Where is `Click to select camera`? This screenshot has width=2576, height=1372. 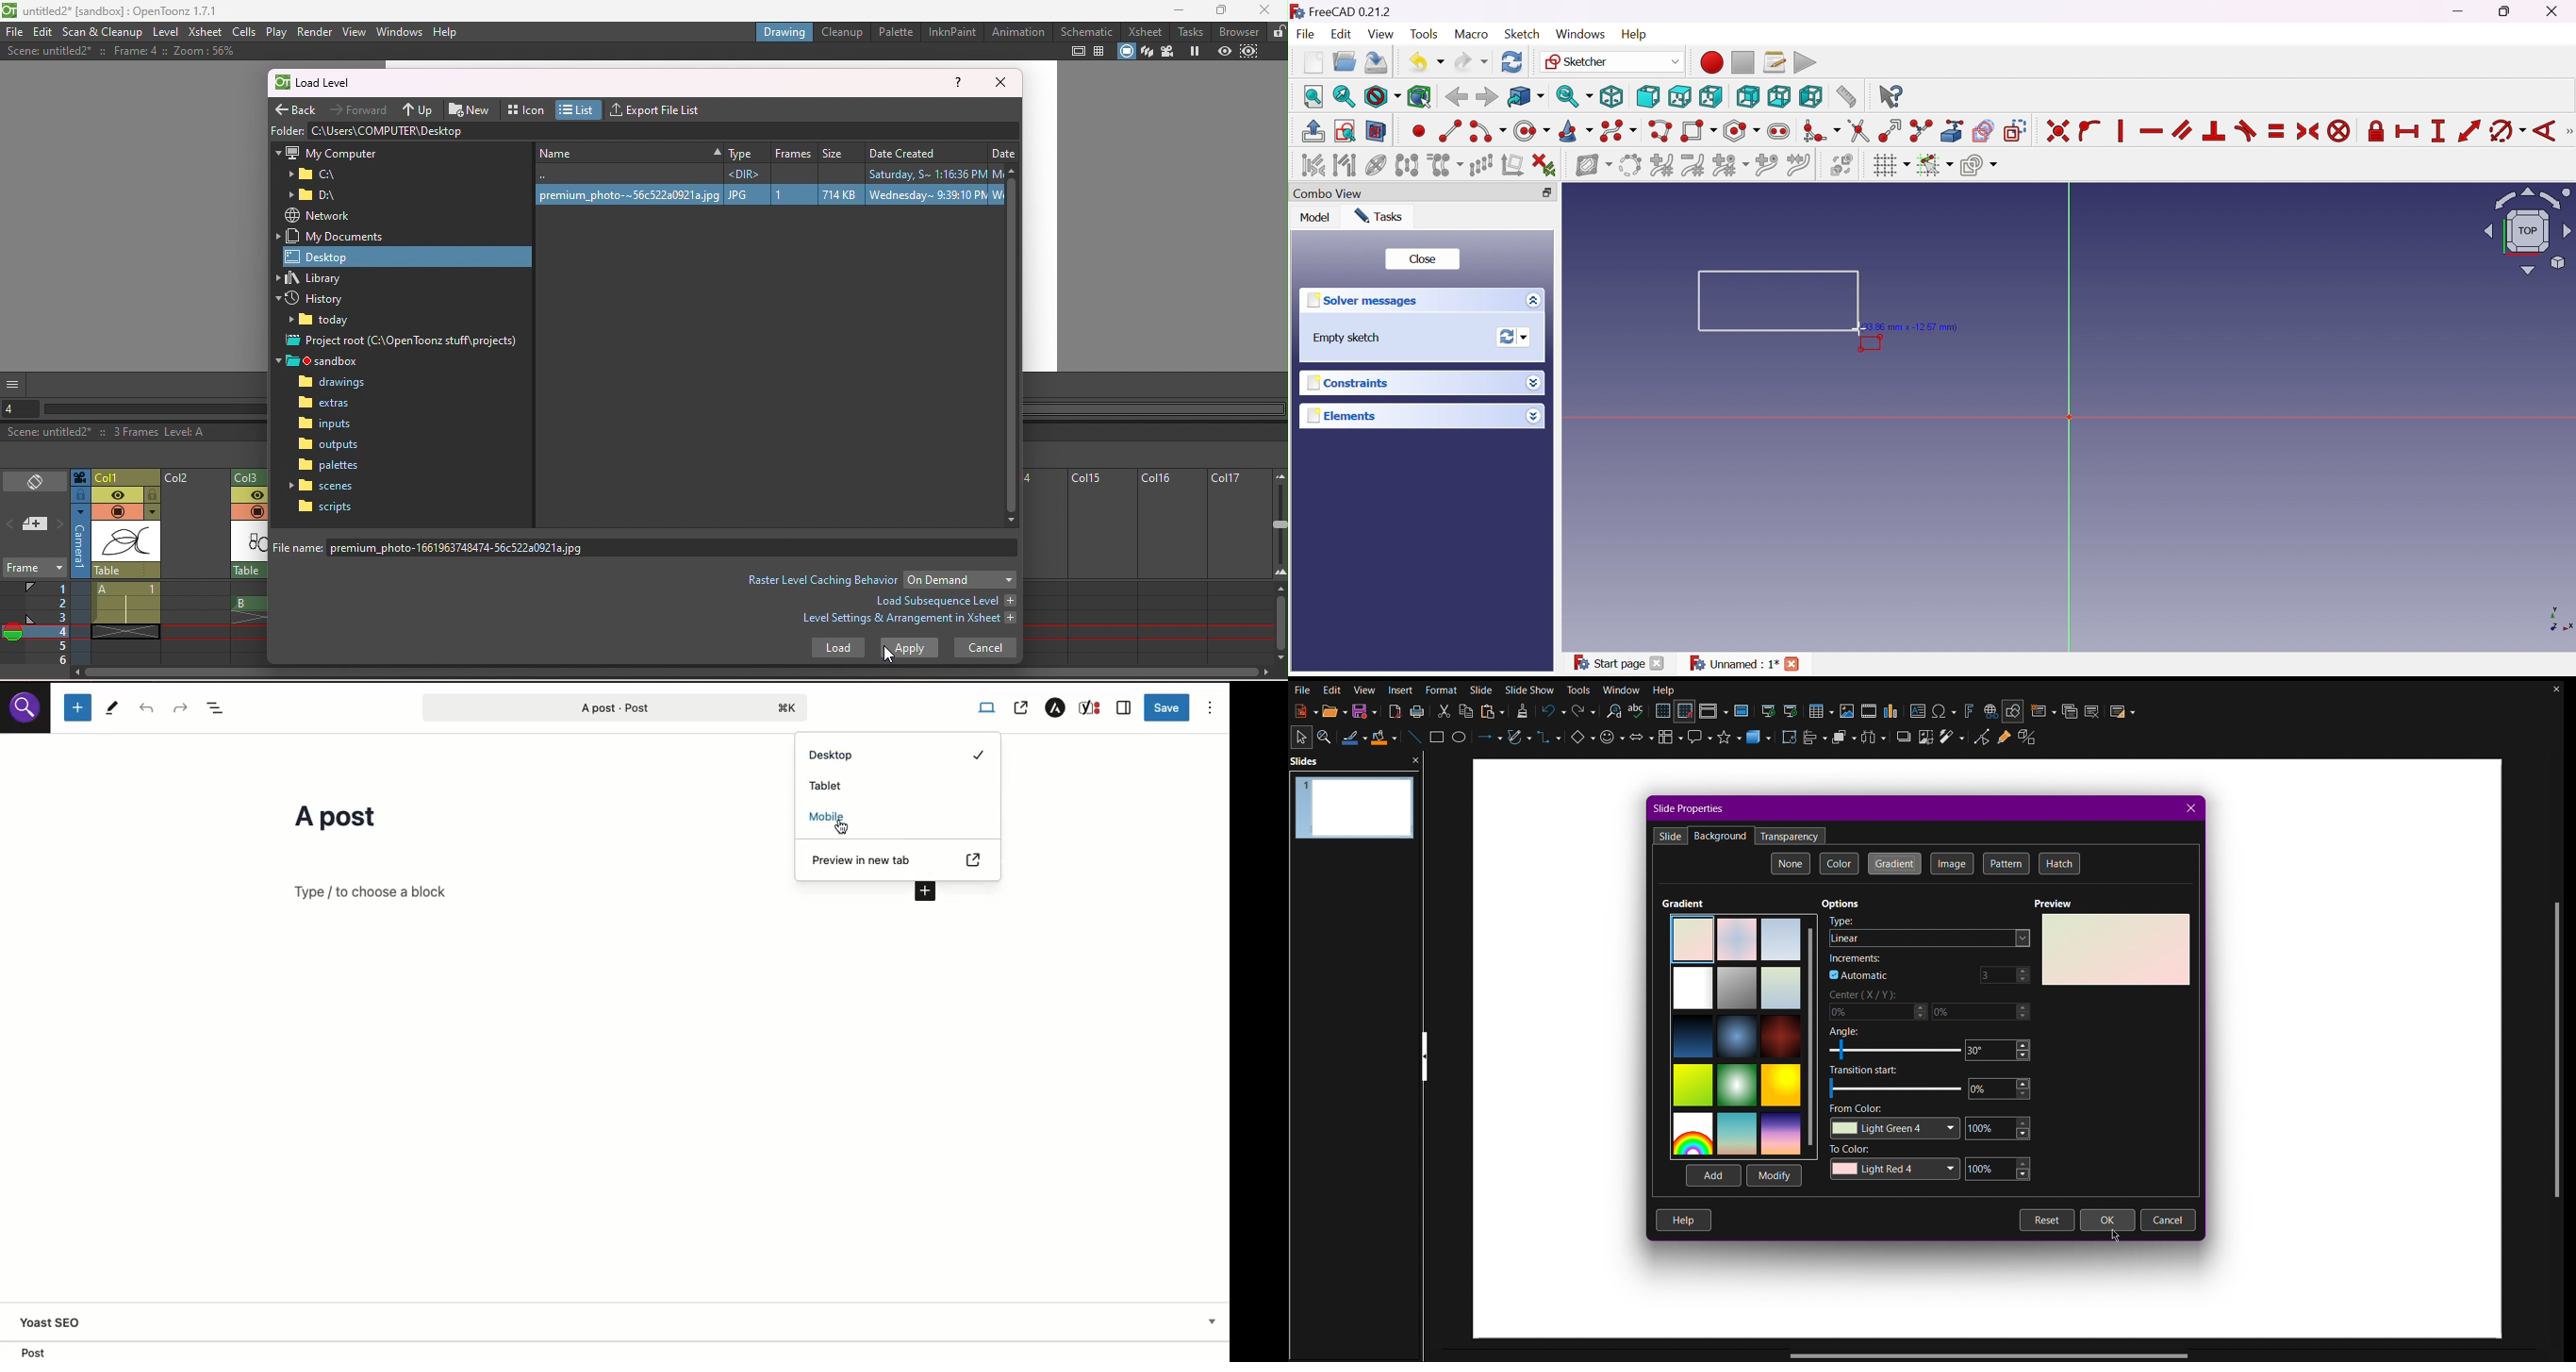
Click to select camera is located at coordinates (80, 477).